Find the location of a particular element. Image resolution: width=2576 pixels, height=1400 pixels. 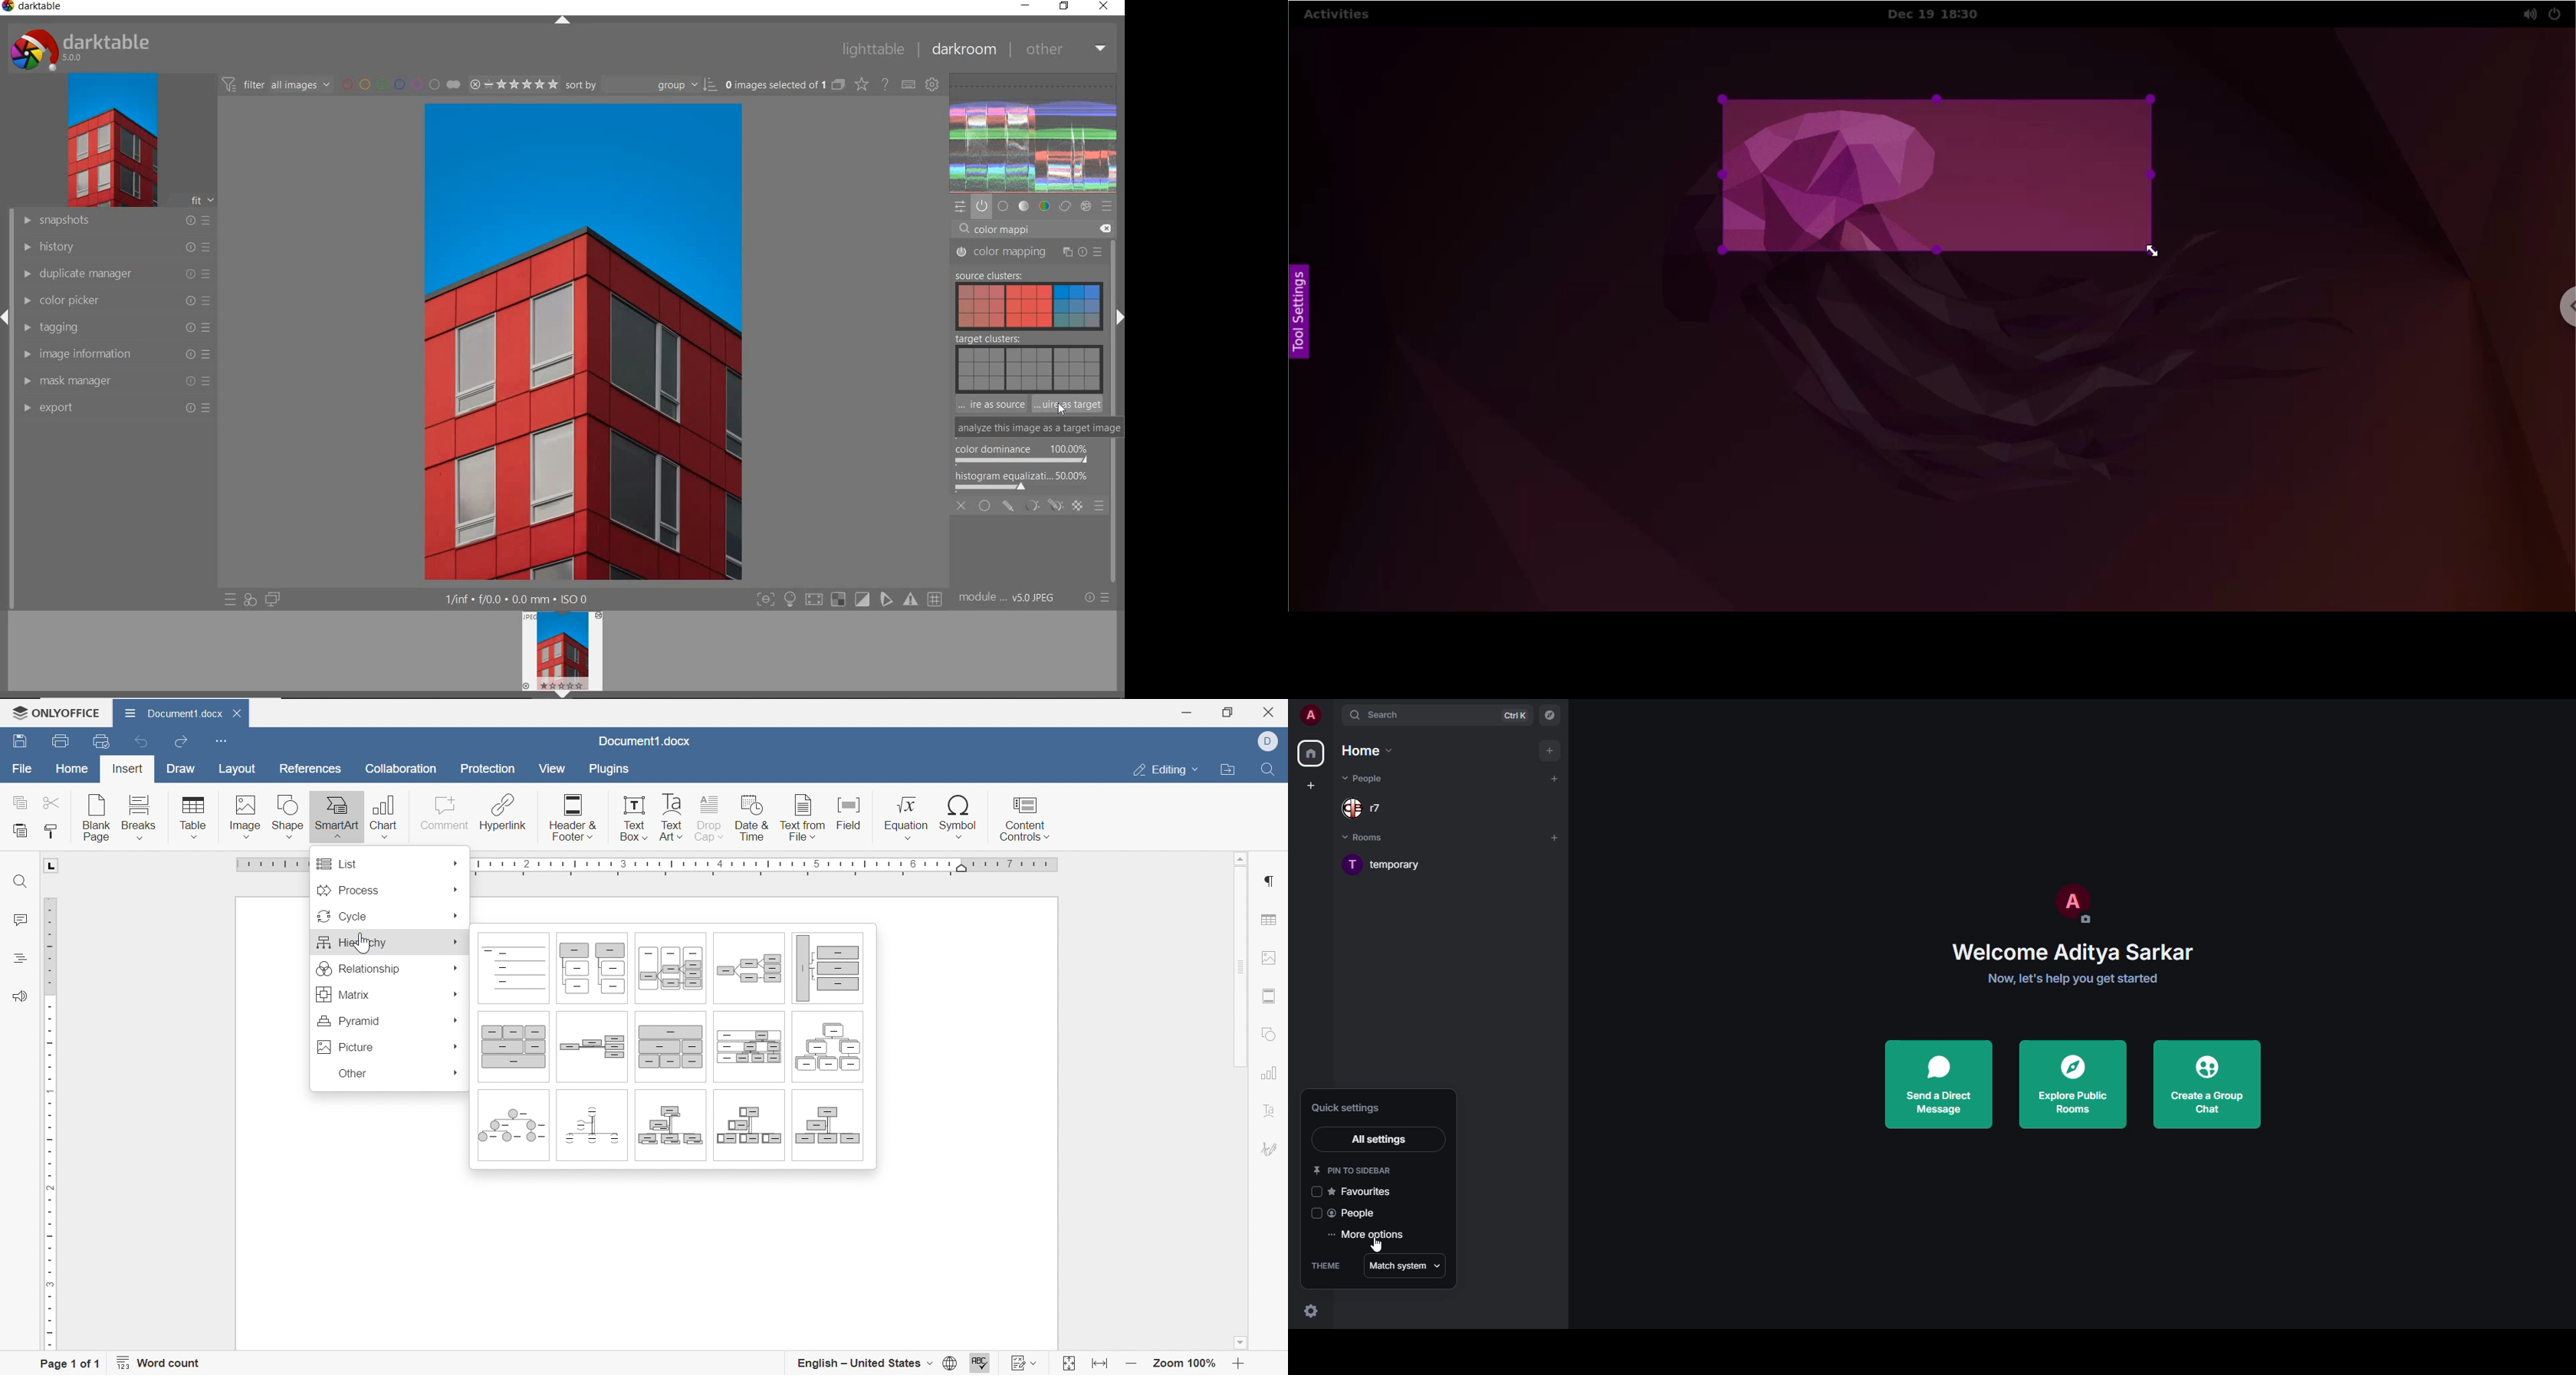

send a direct message is located at coordinates (1940, 1083).